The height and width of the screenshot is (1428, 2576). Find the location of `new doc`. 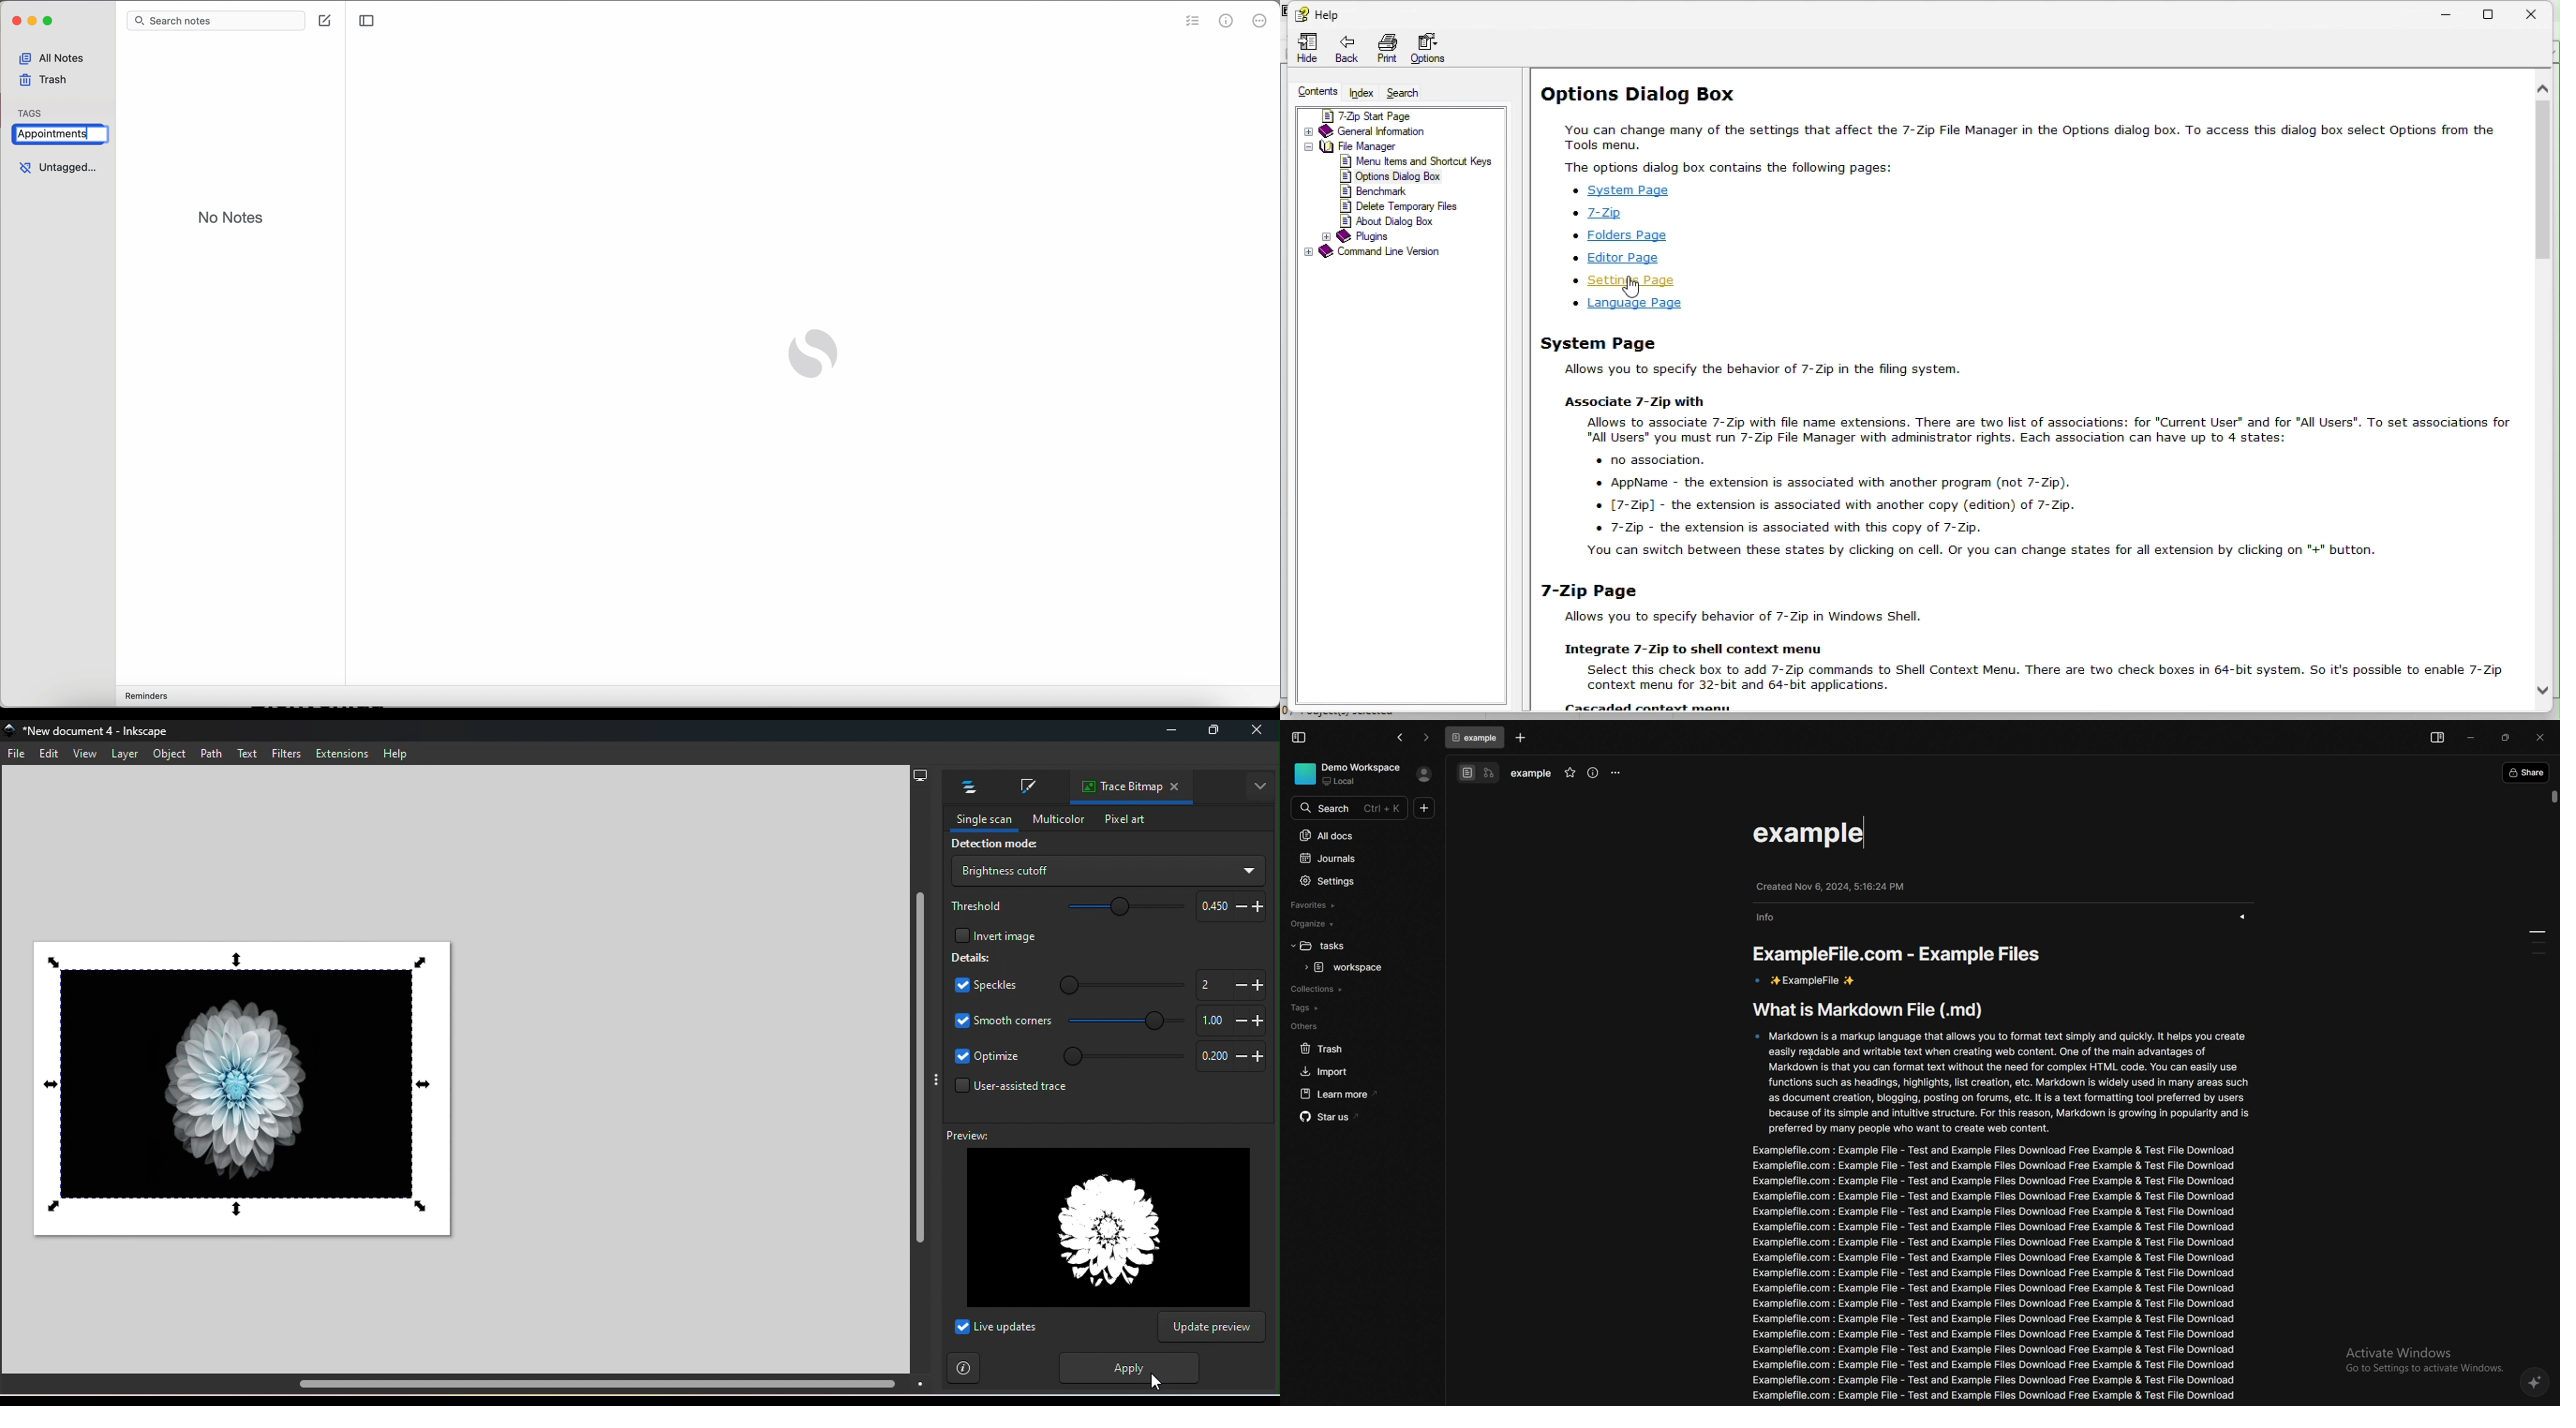

new doc is located at coordinates (1425, 808).